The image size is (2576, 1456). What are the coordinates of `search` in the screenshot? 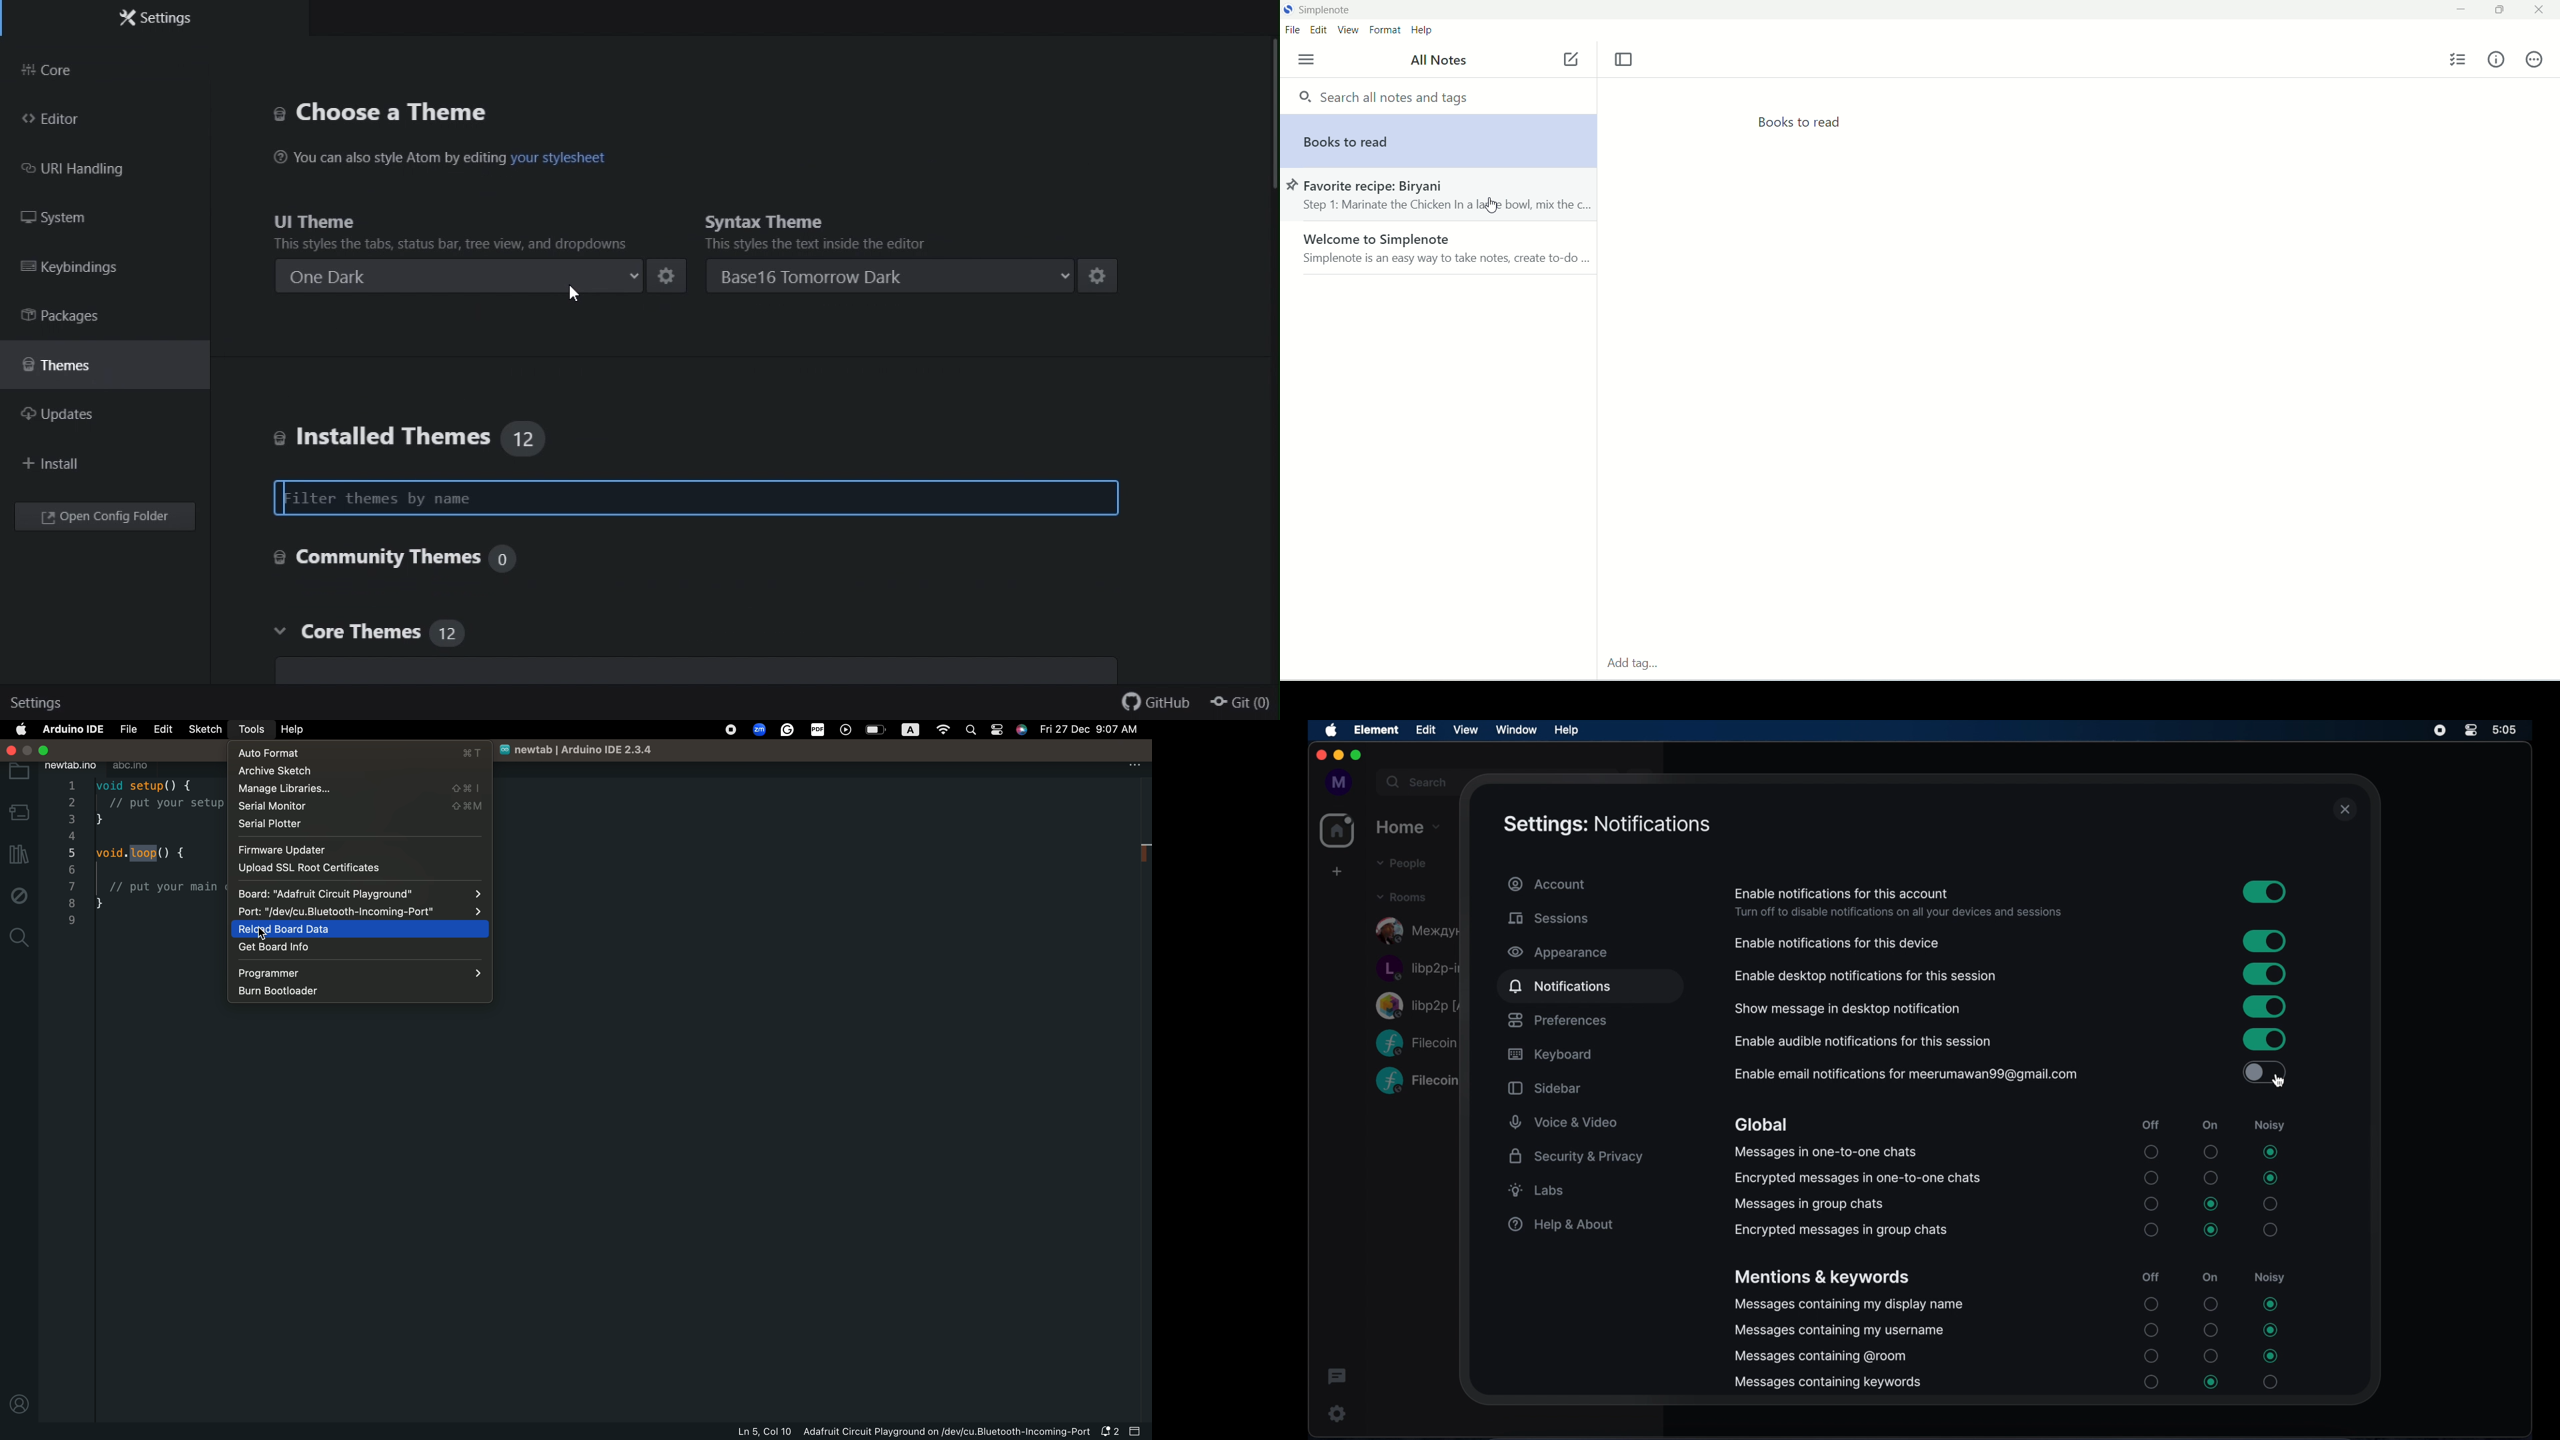 It's located at (1415, 780).